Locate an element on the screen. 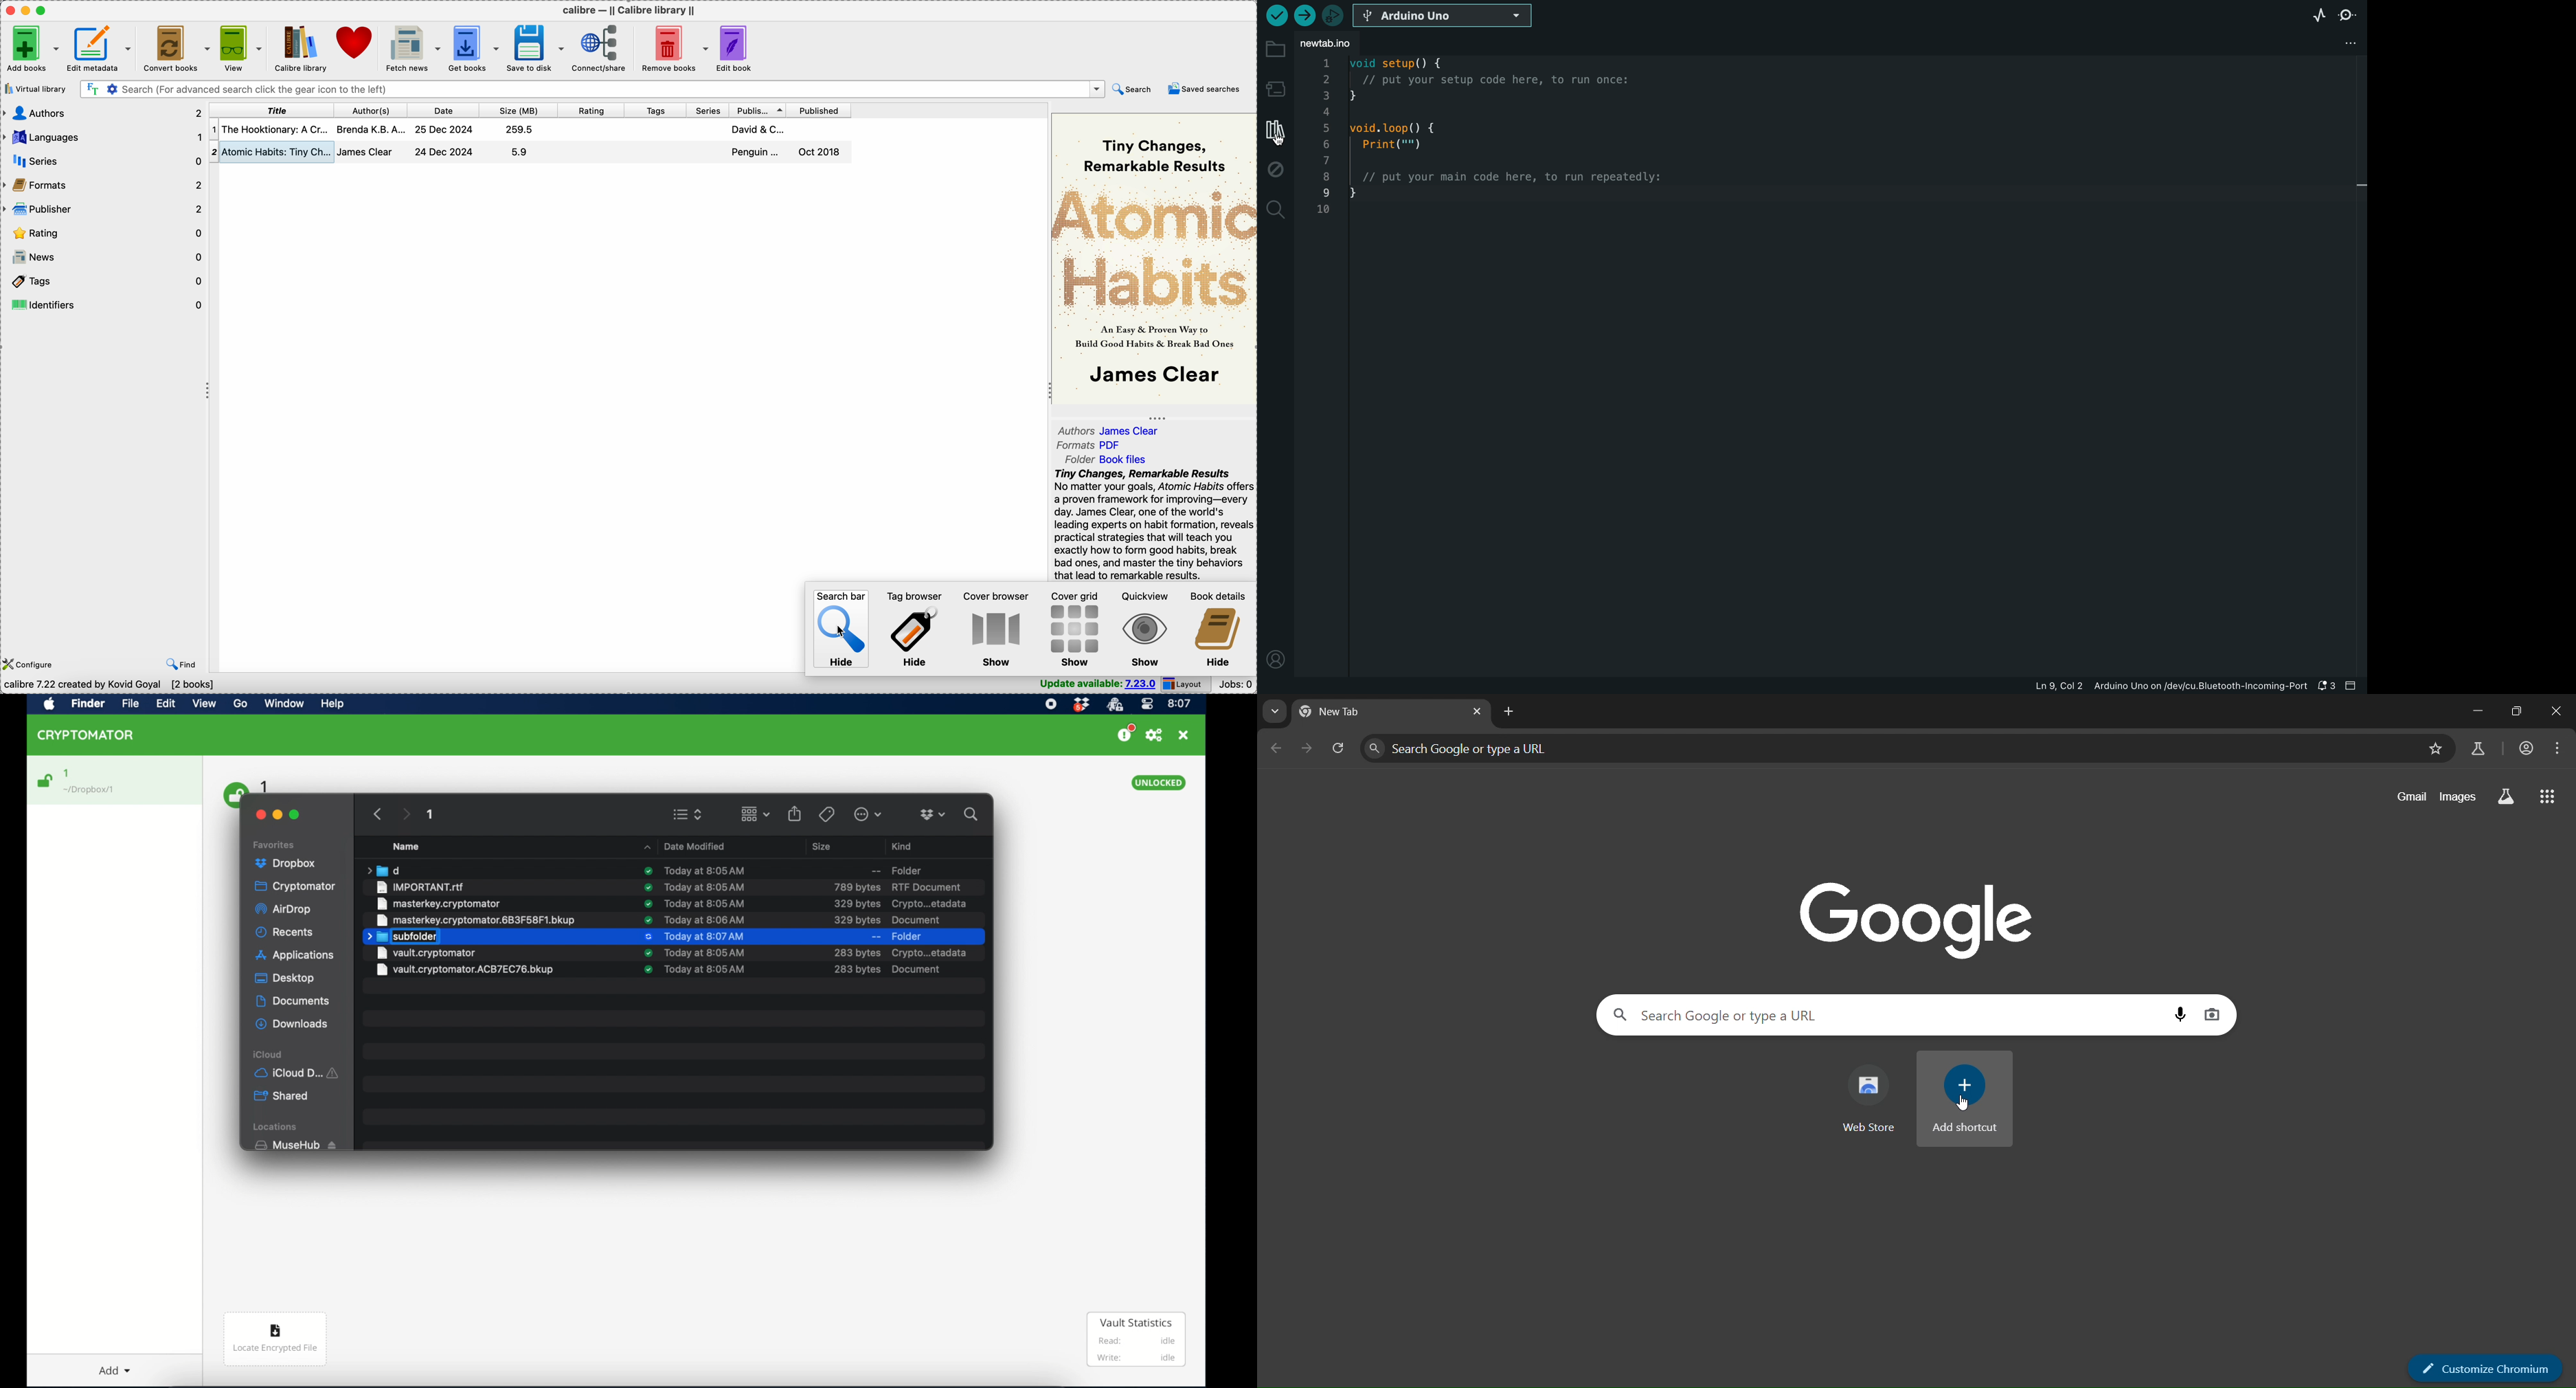  search labs  is located at coordinates (2502, 796).